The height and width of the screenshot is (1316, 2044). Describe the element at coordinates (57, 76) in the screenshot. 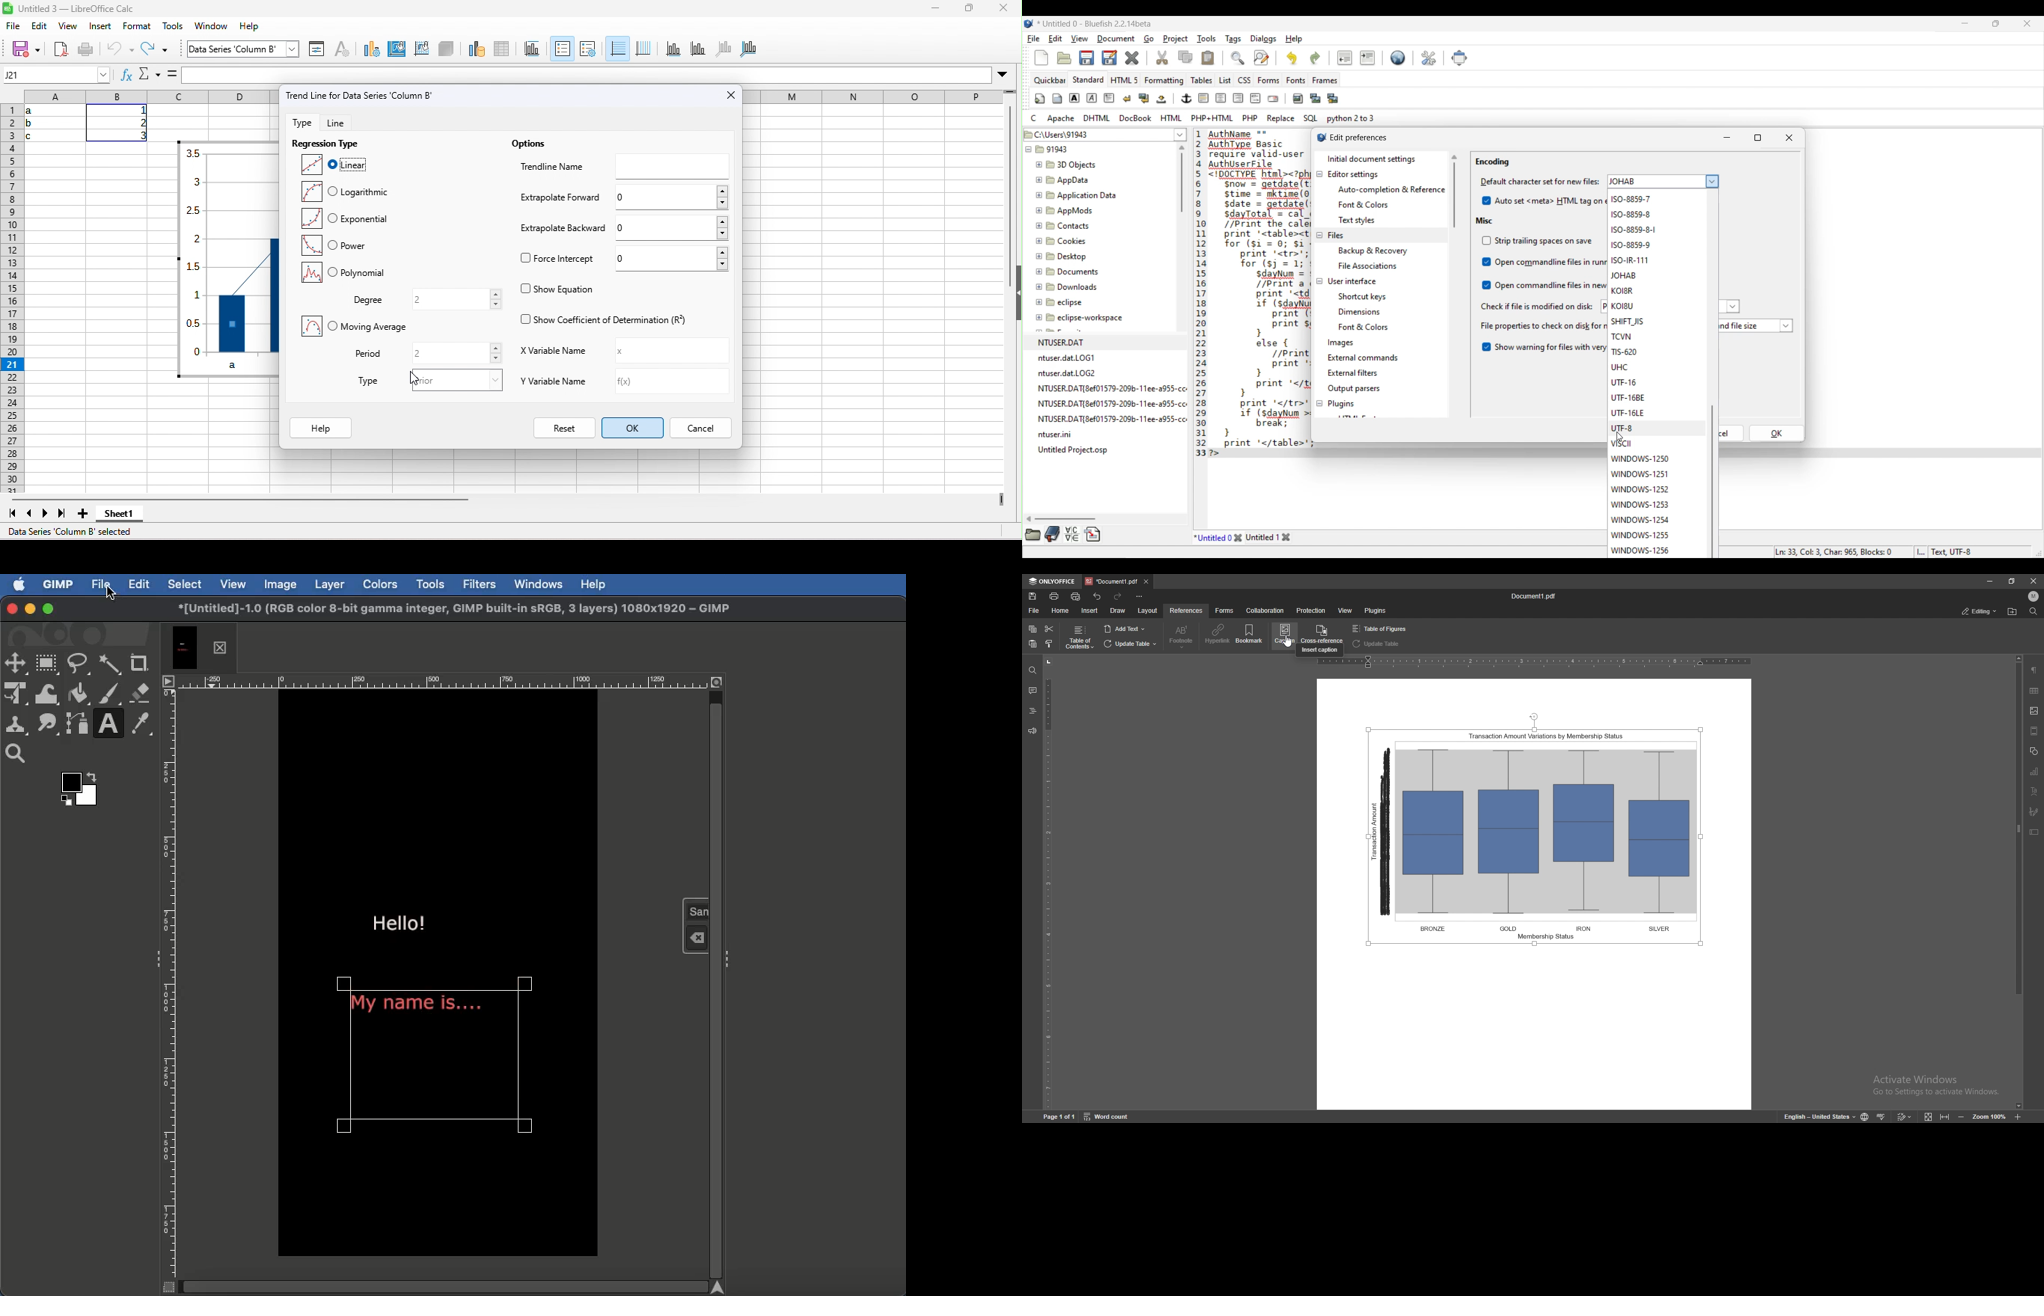

I see `name box` at that location.